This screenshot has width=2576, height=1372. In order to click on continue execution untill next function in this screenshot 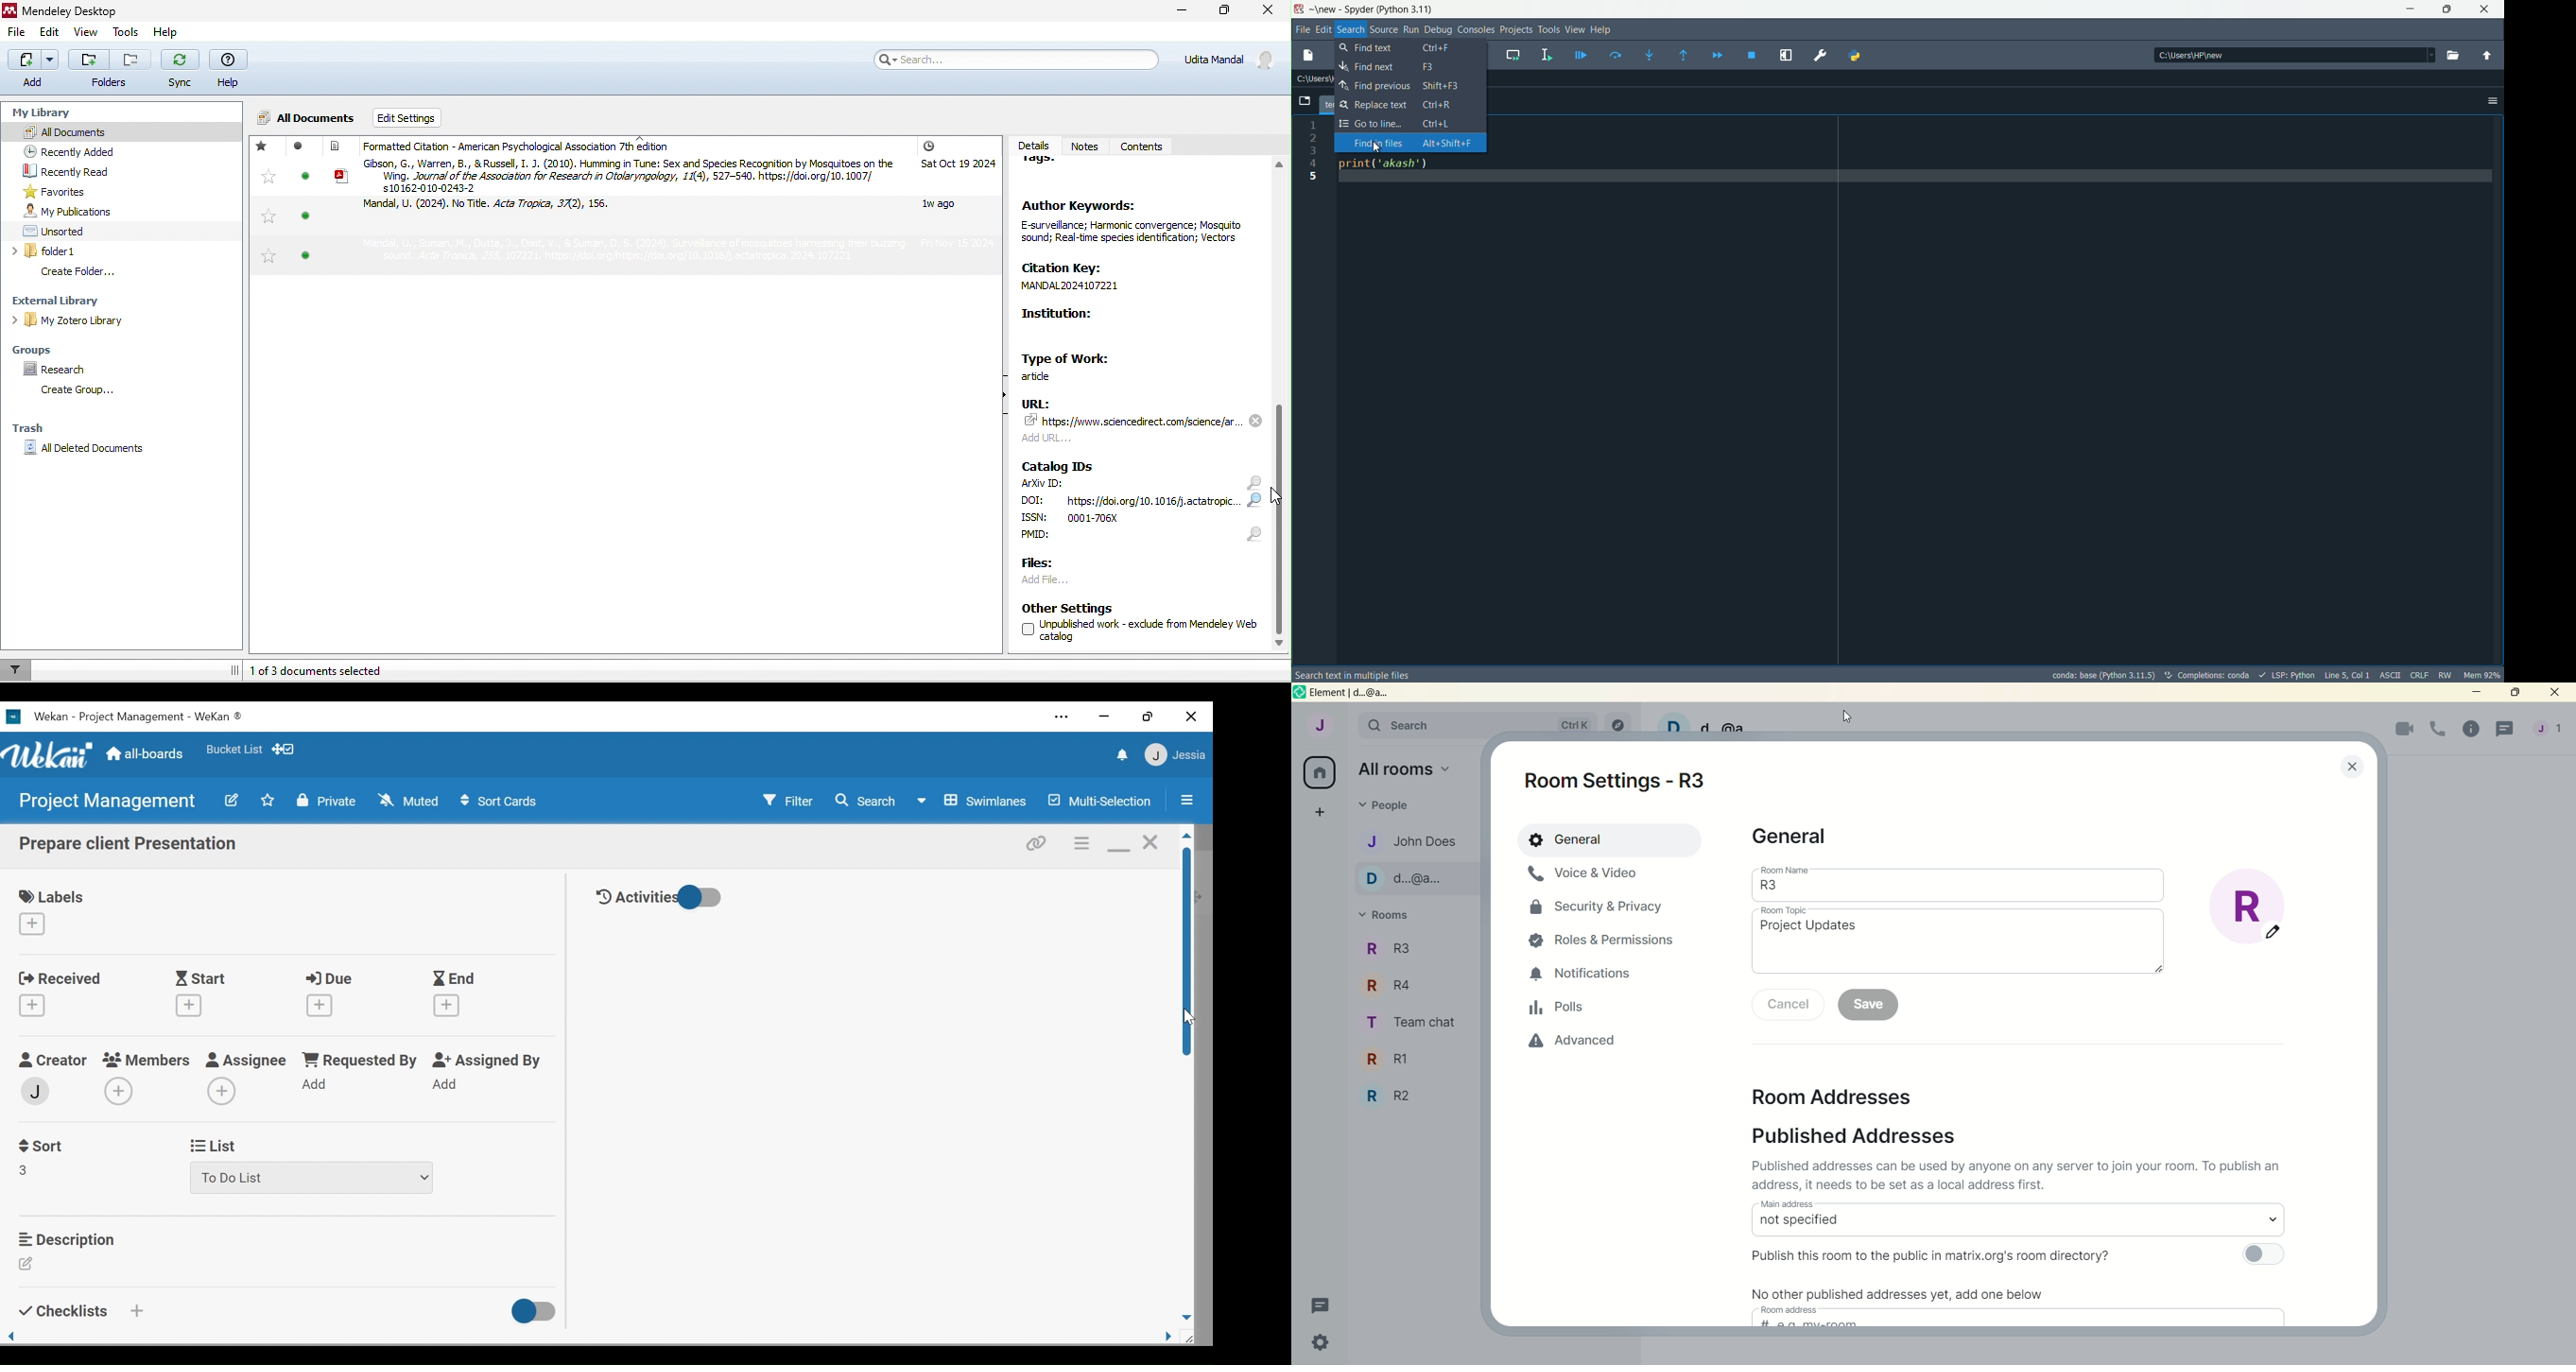, I will do `click(1715, 54)`.